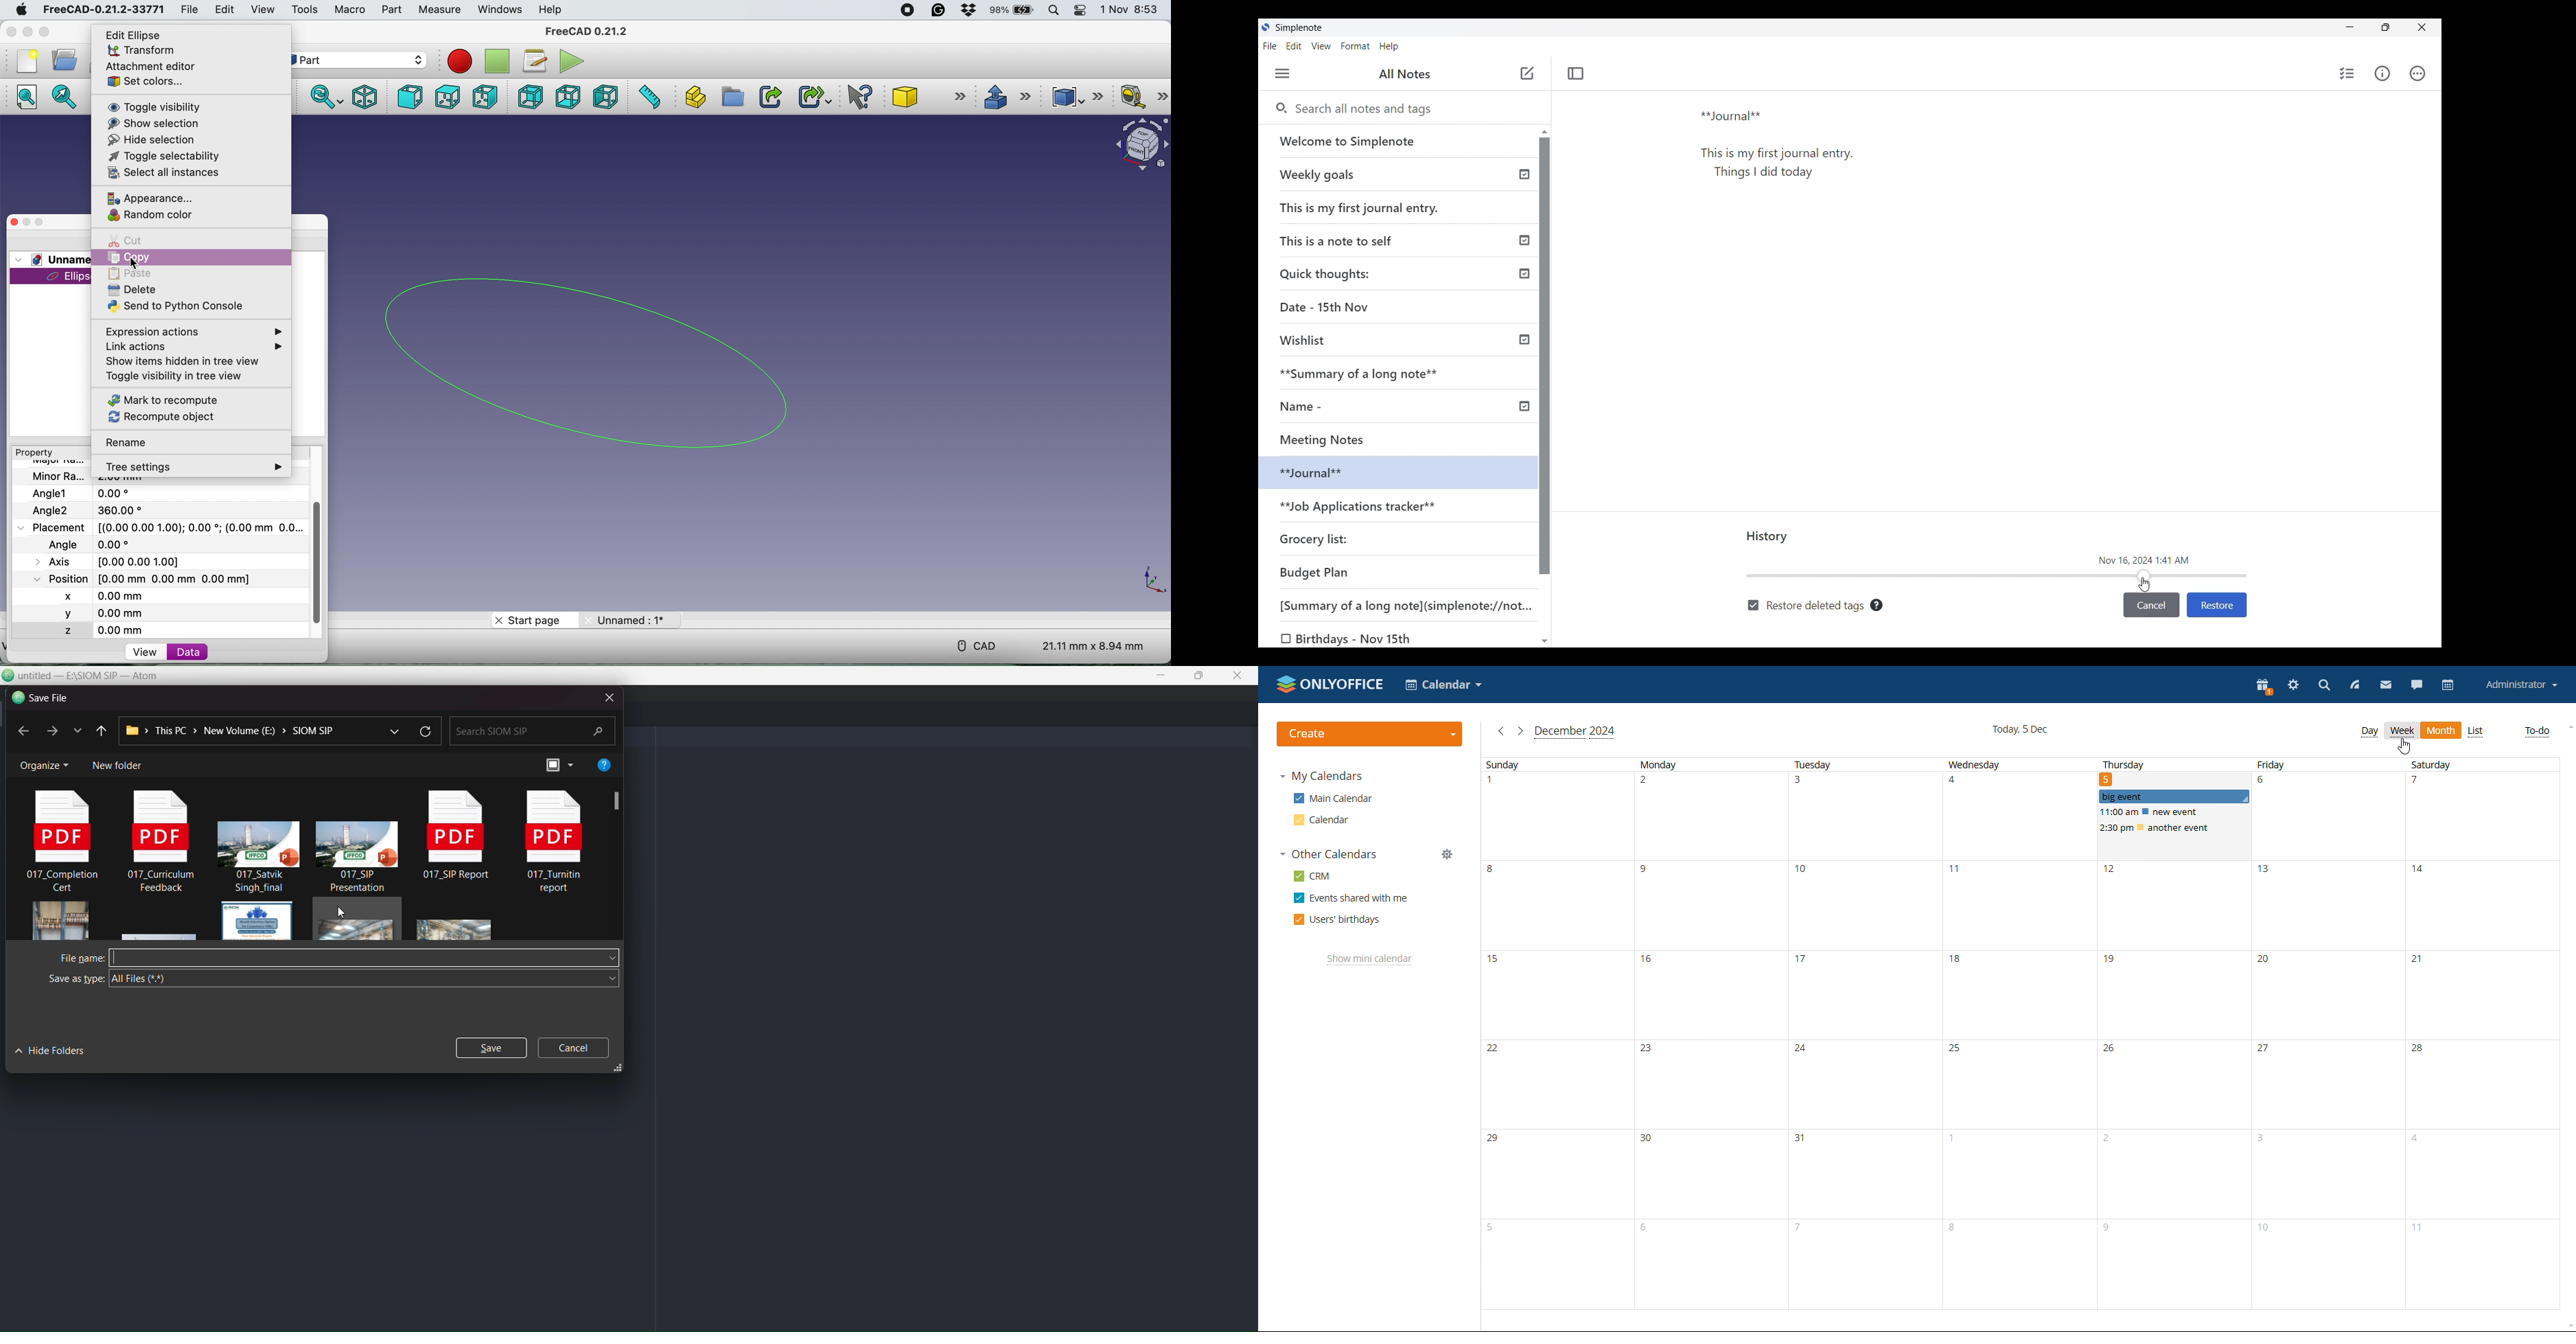  Describe the element at coordinates (2144, 559) in the screenshot. I see `Time and date of current change` at that location.